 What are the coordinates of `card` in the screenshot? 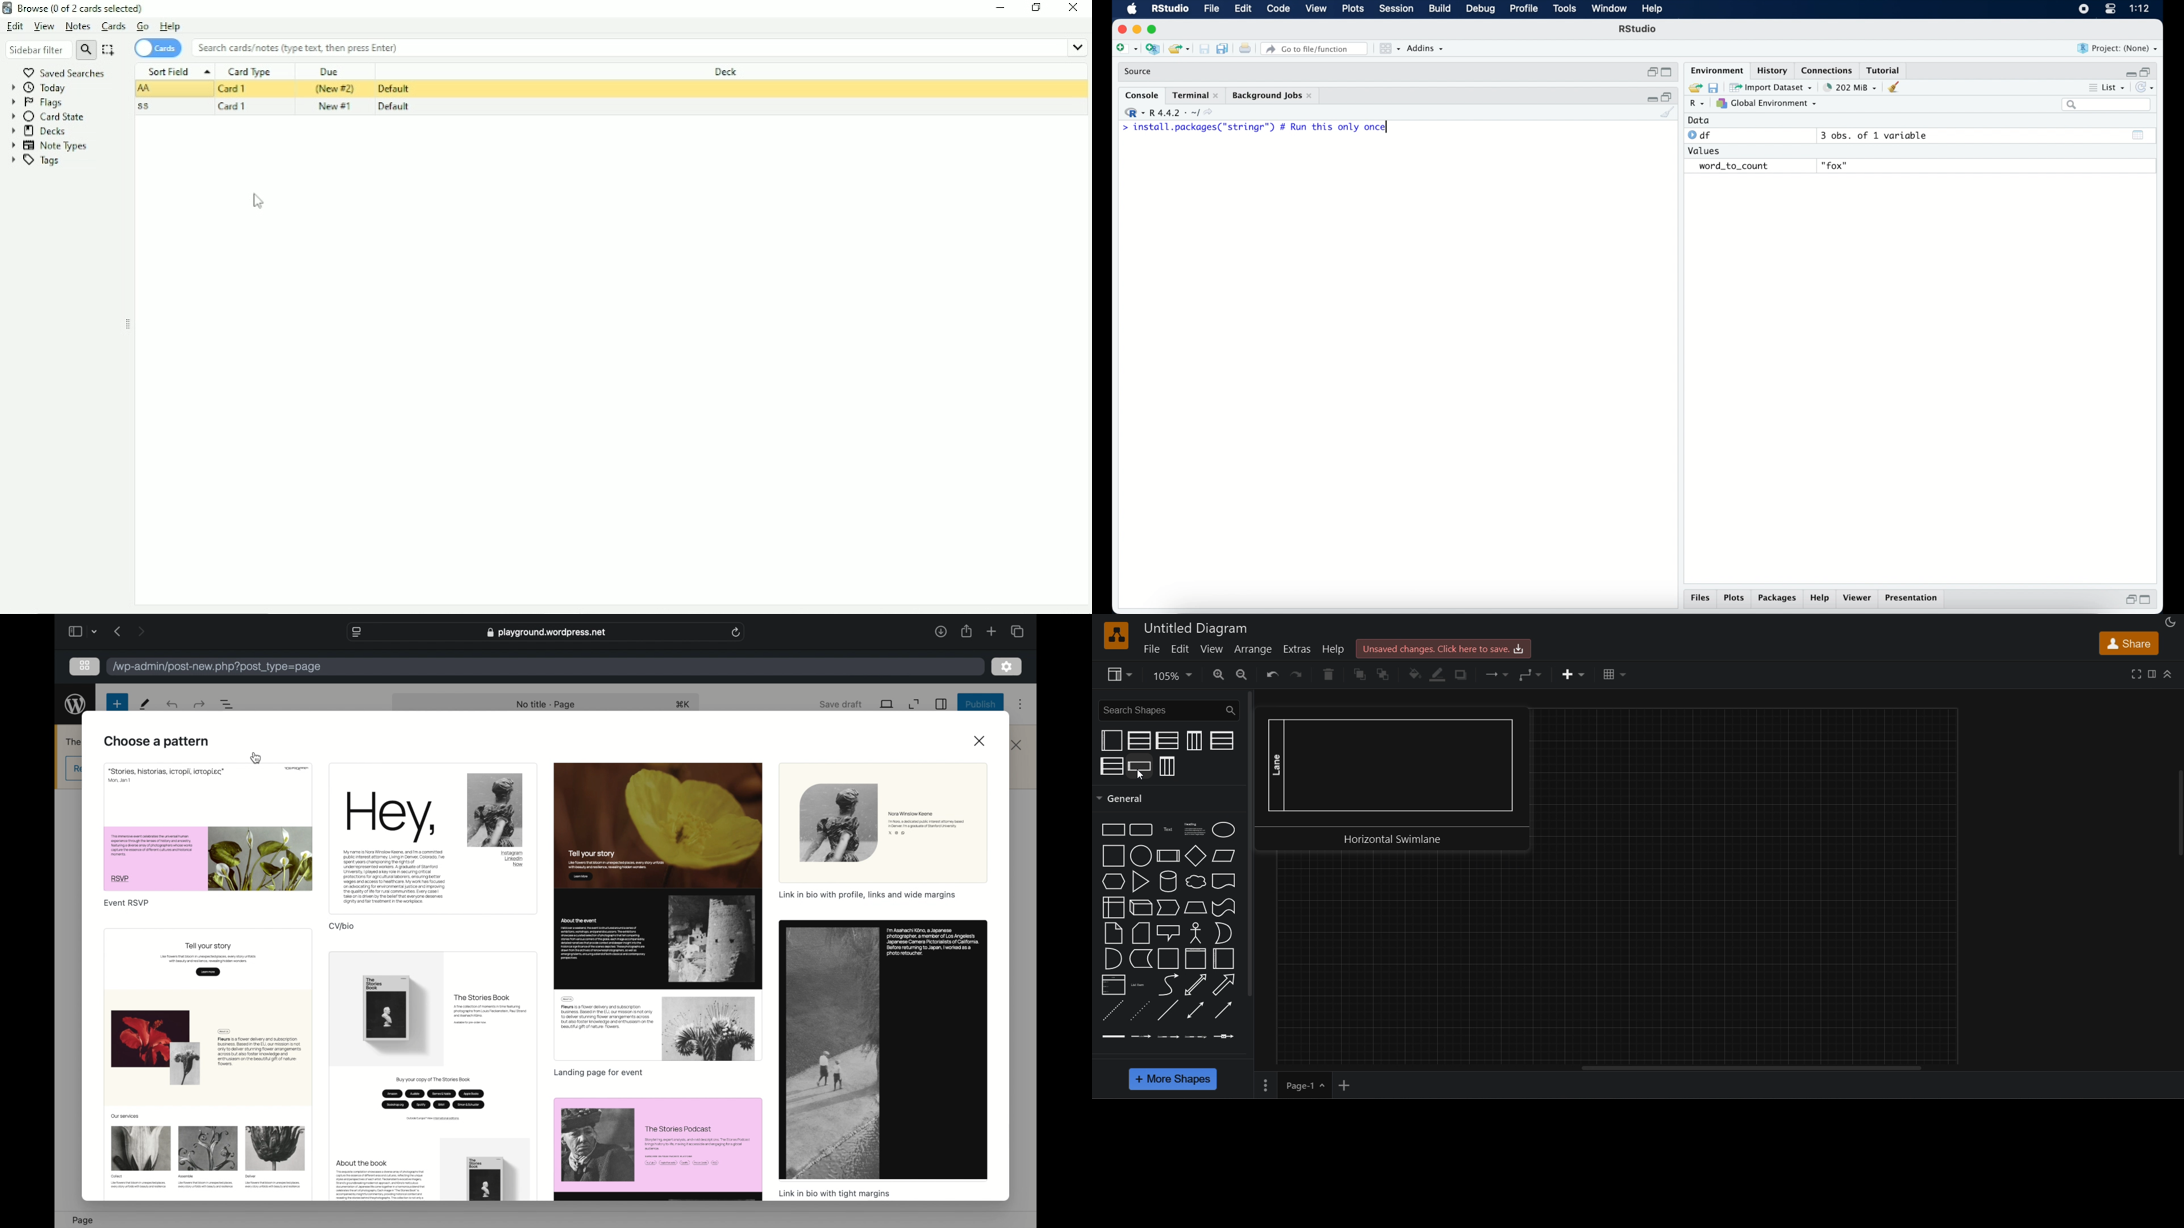 It's located at (1141, 933).